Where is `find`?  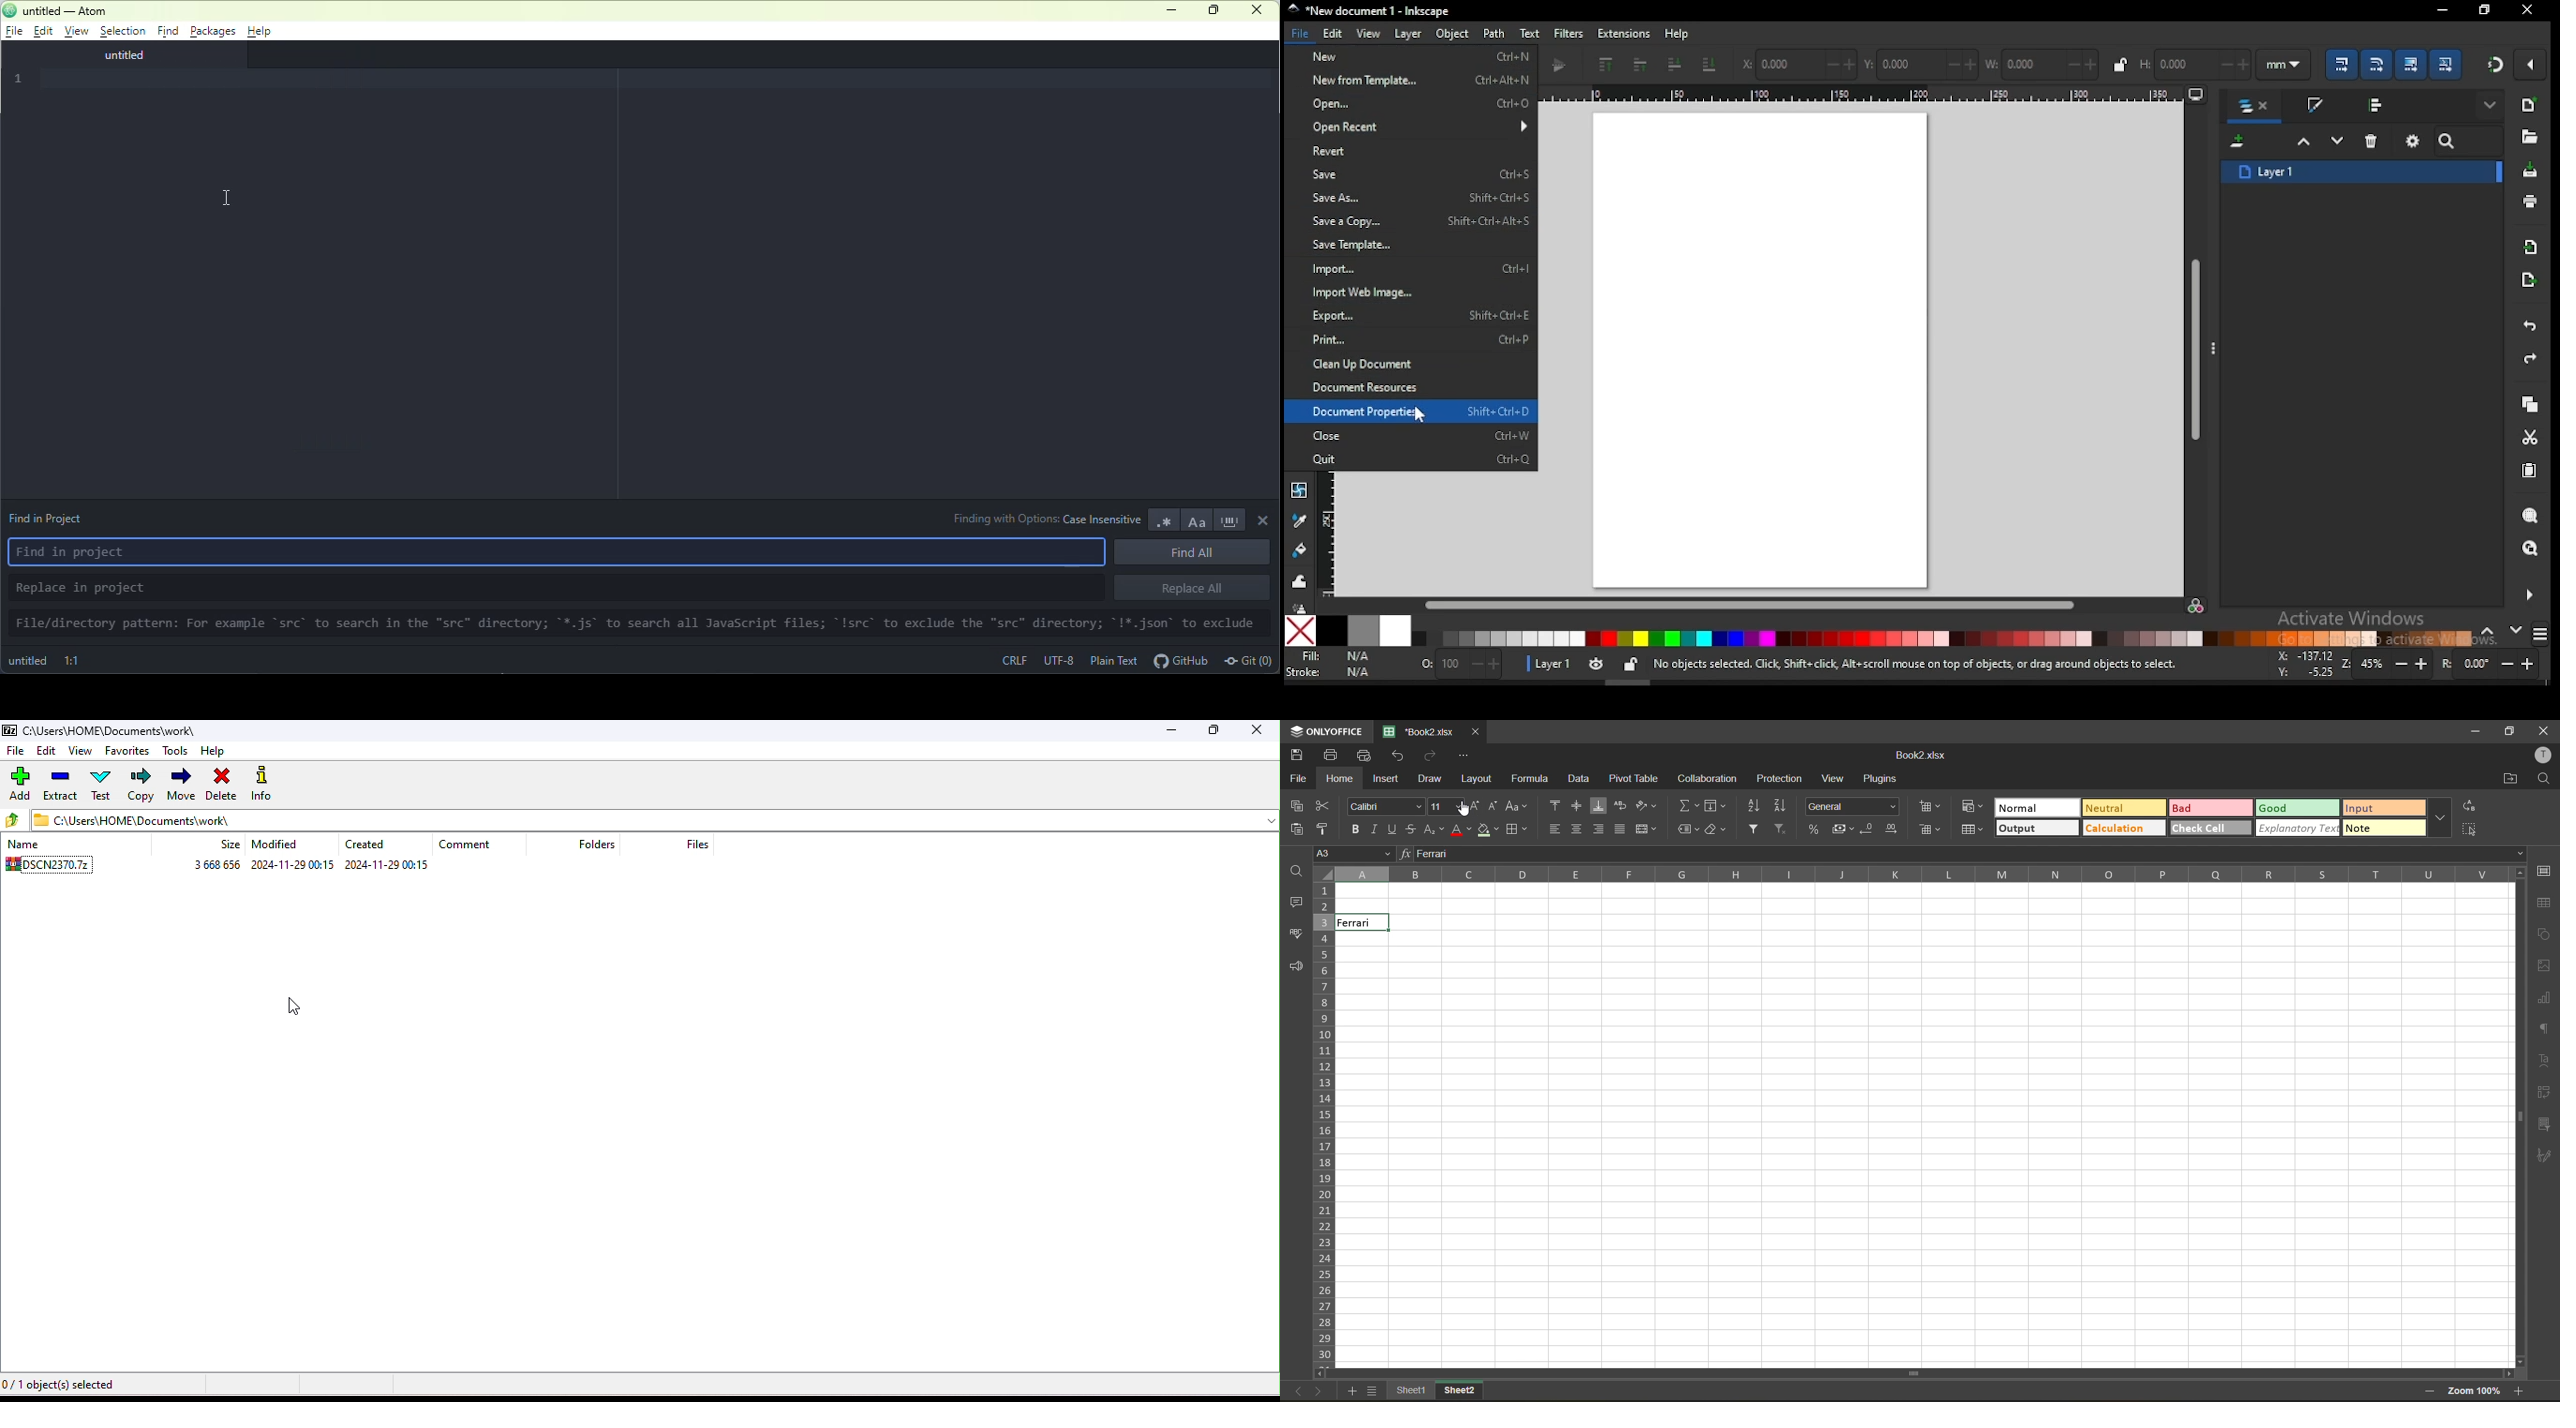
find is located at coordinates (2547, 779).